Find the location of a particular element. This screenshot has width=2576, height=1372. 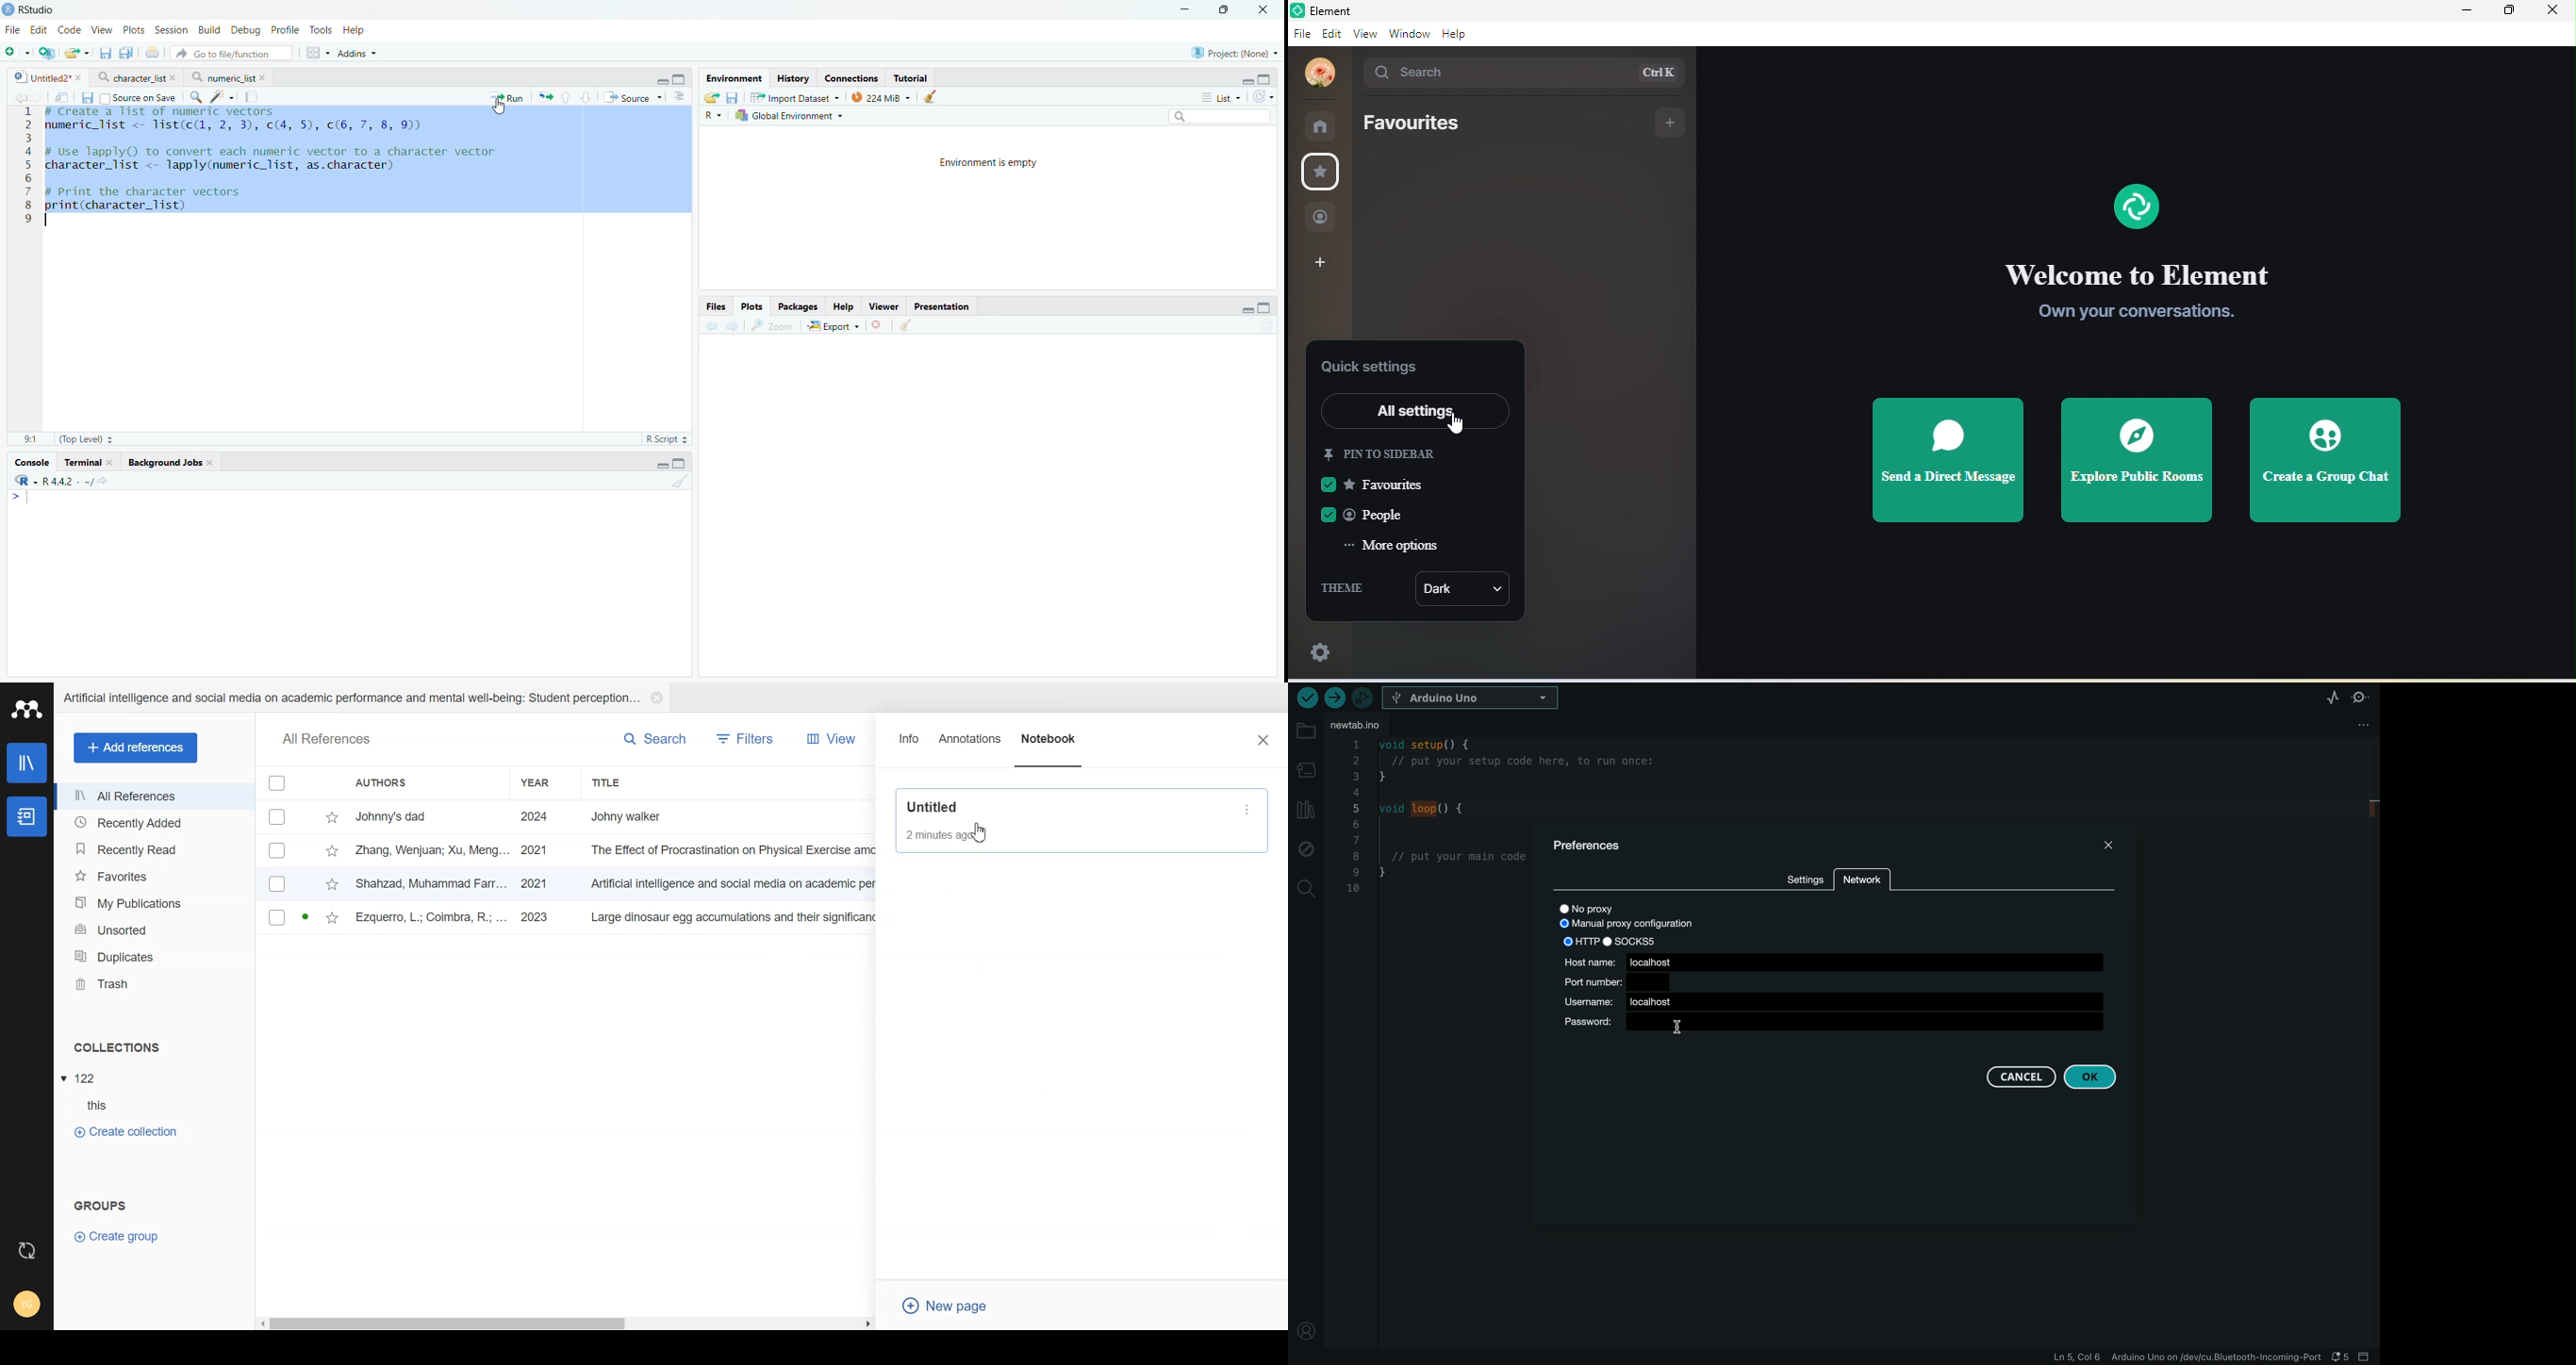

Project: (None) is located at coordinates (1233, 52).